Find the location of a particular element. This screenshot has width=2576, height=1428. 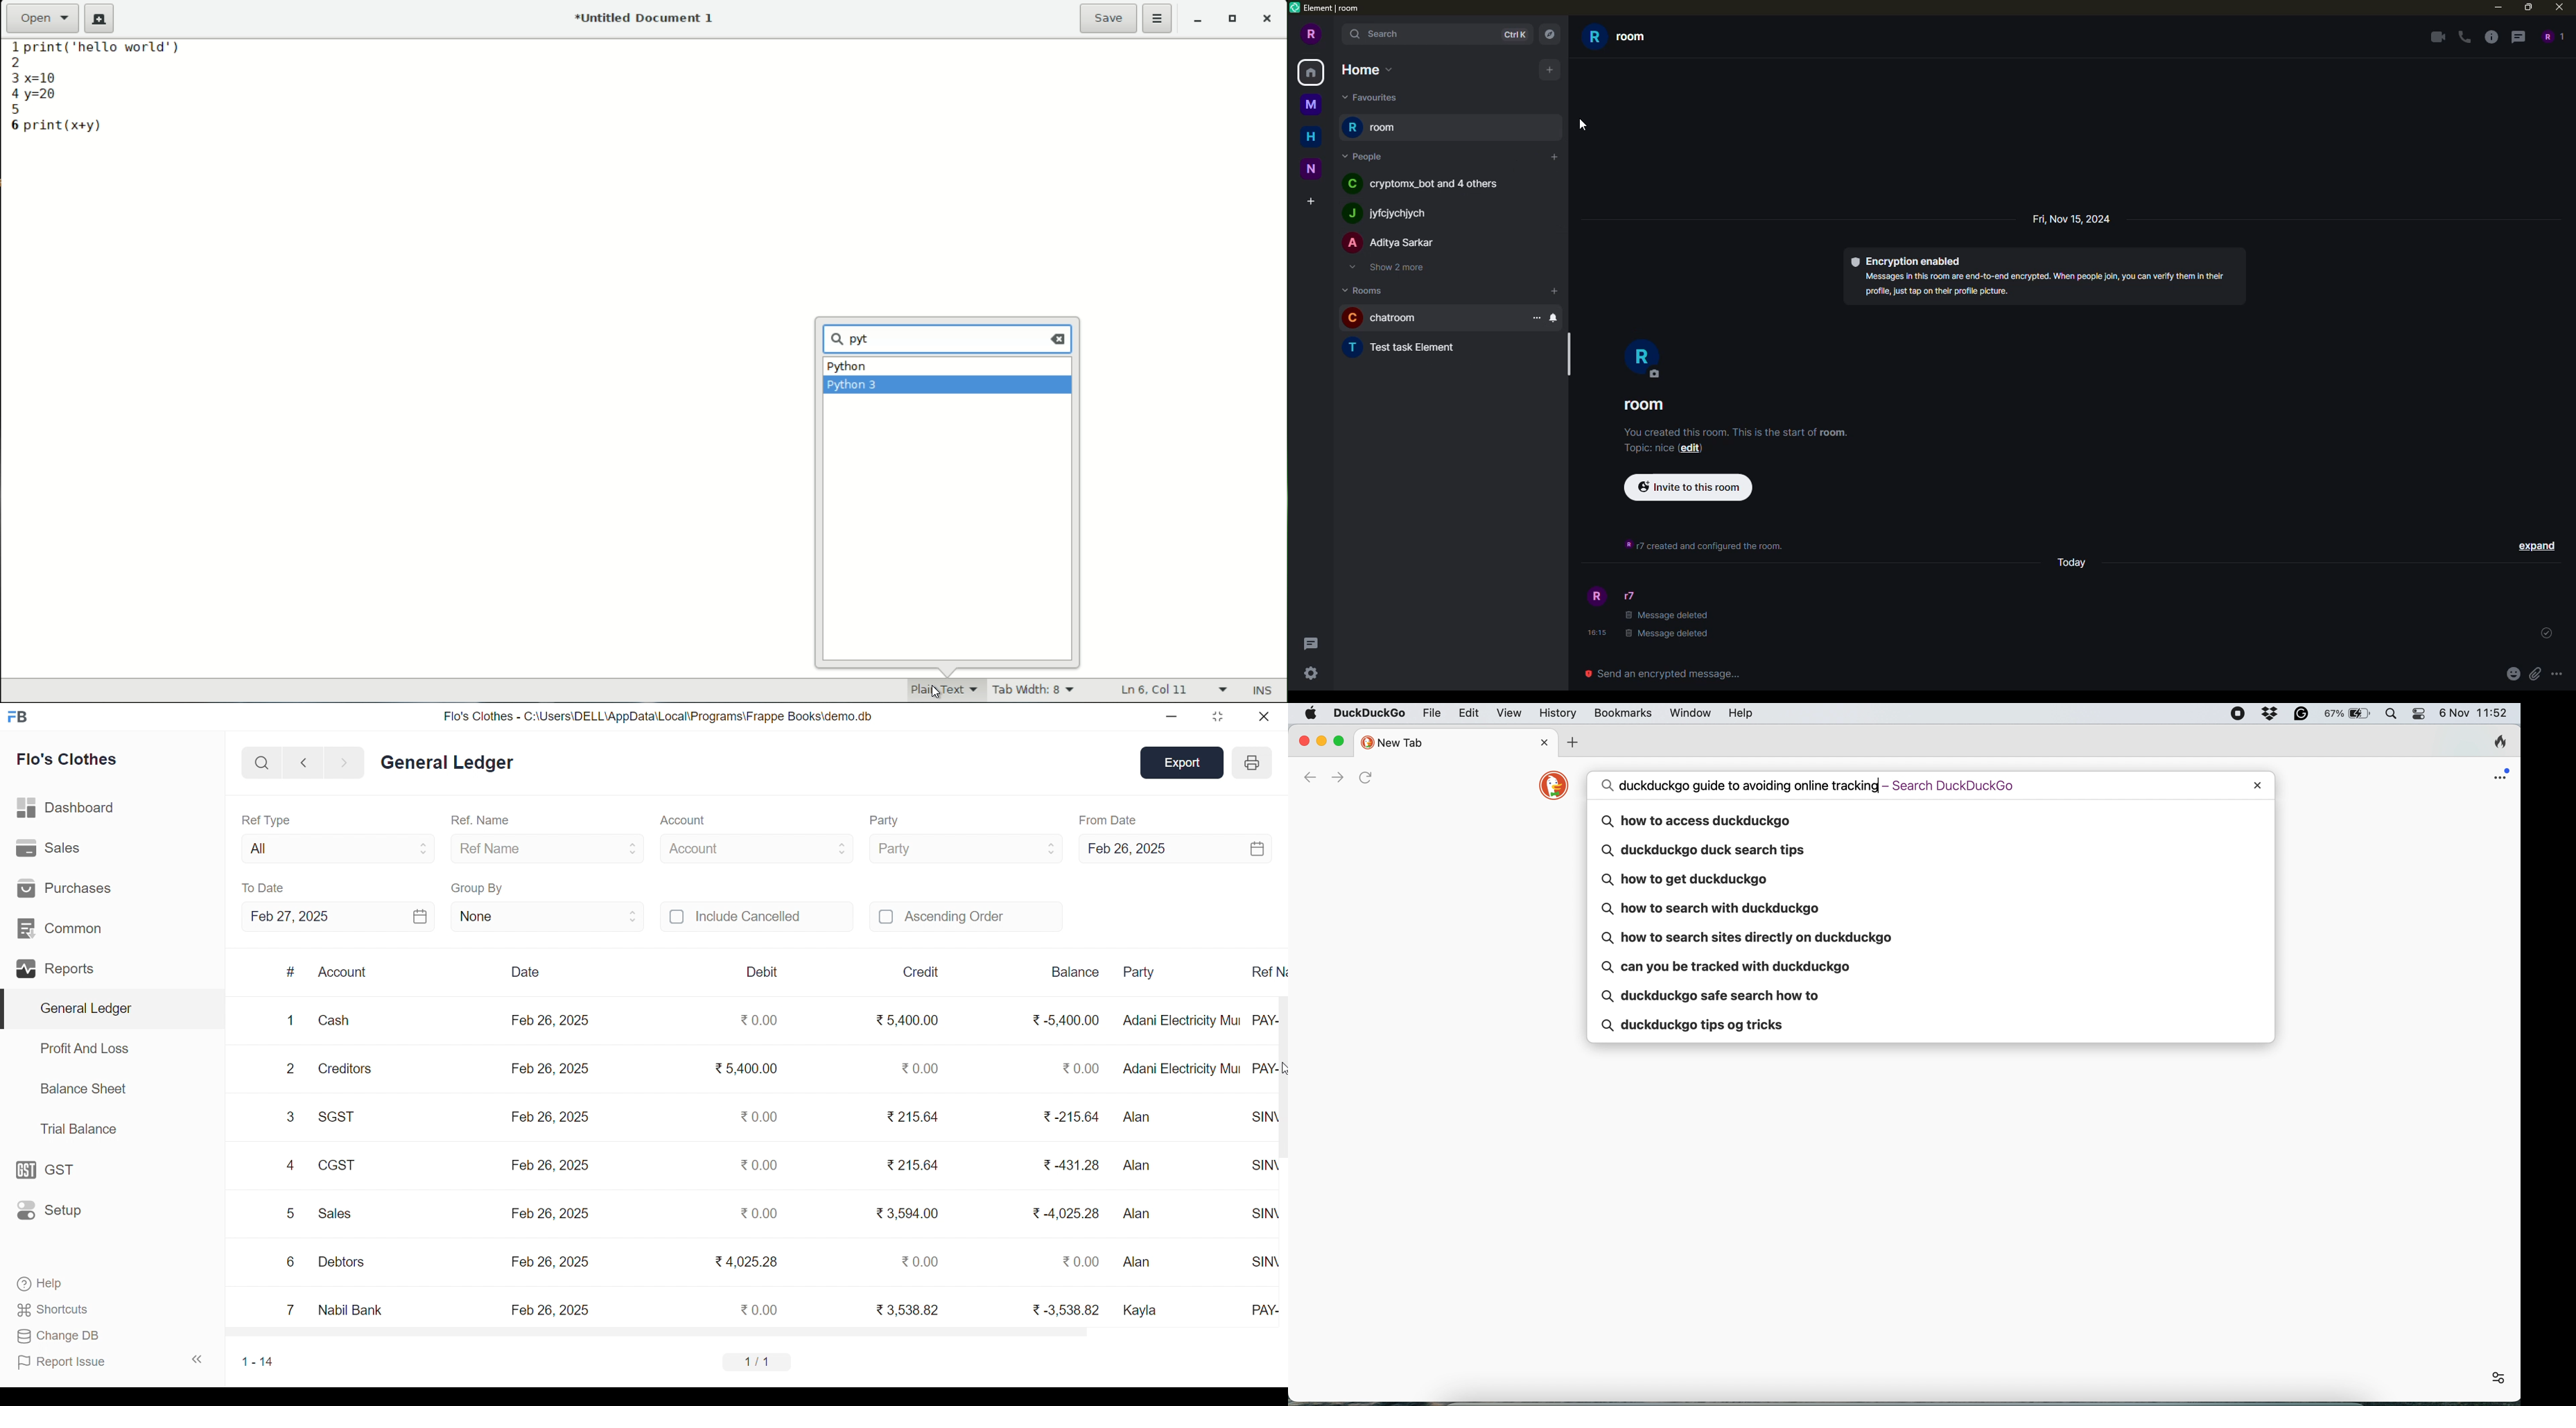

SINV- is located at coordinates (1256, 1117).